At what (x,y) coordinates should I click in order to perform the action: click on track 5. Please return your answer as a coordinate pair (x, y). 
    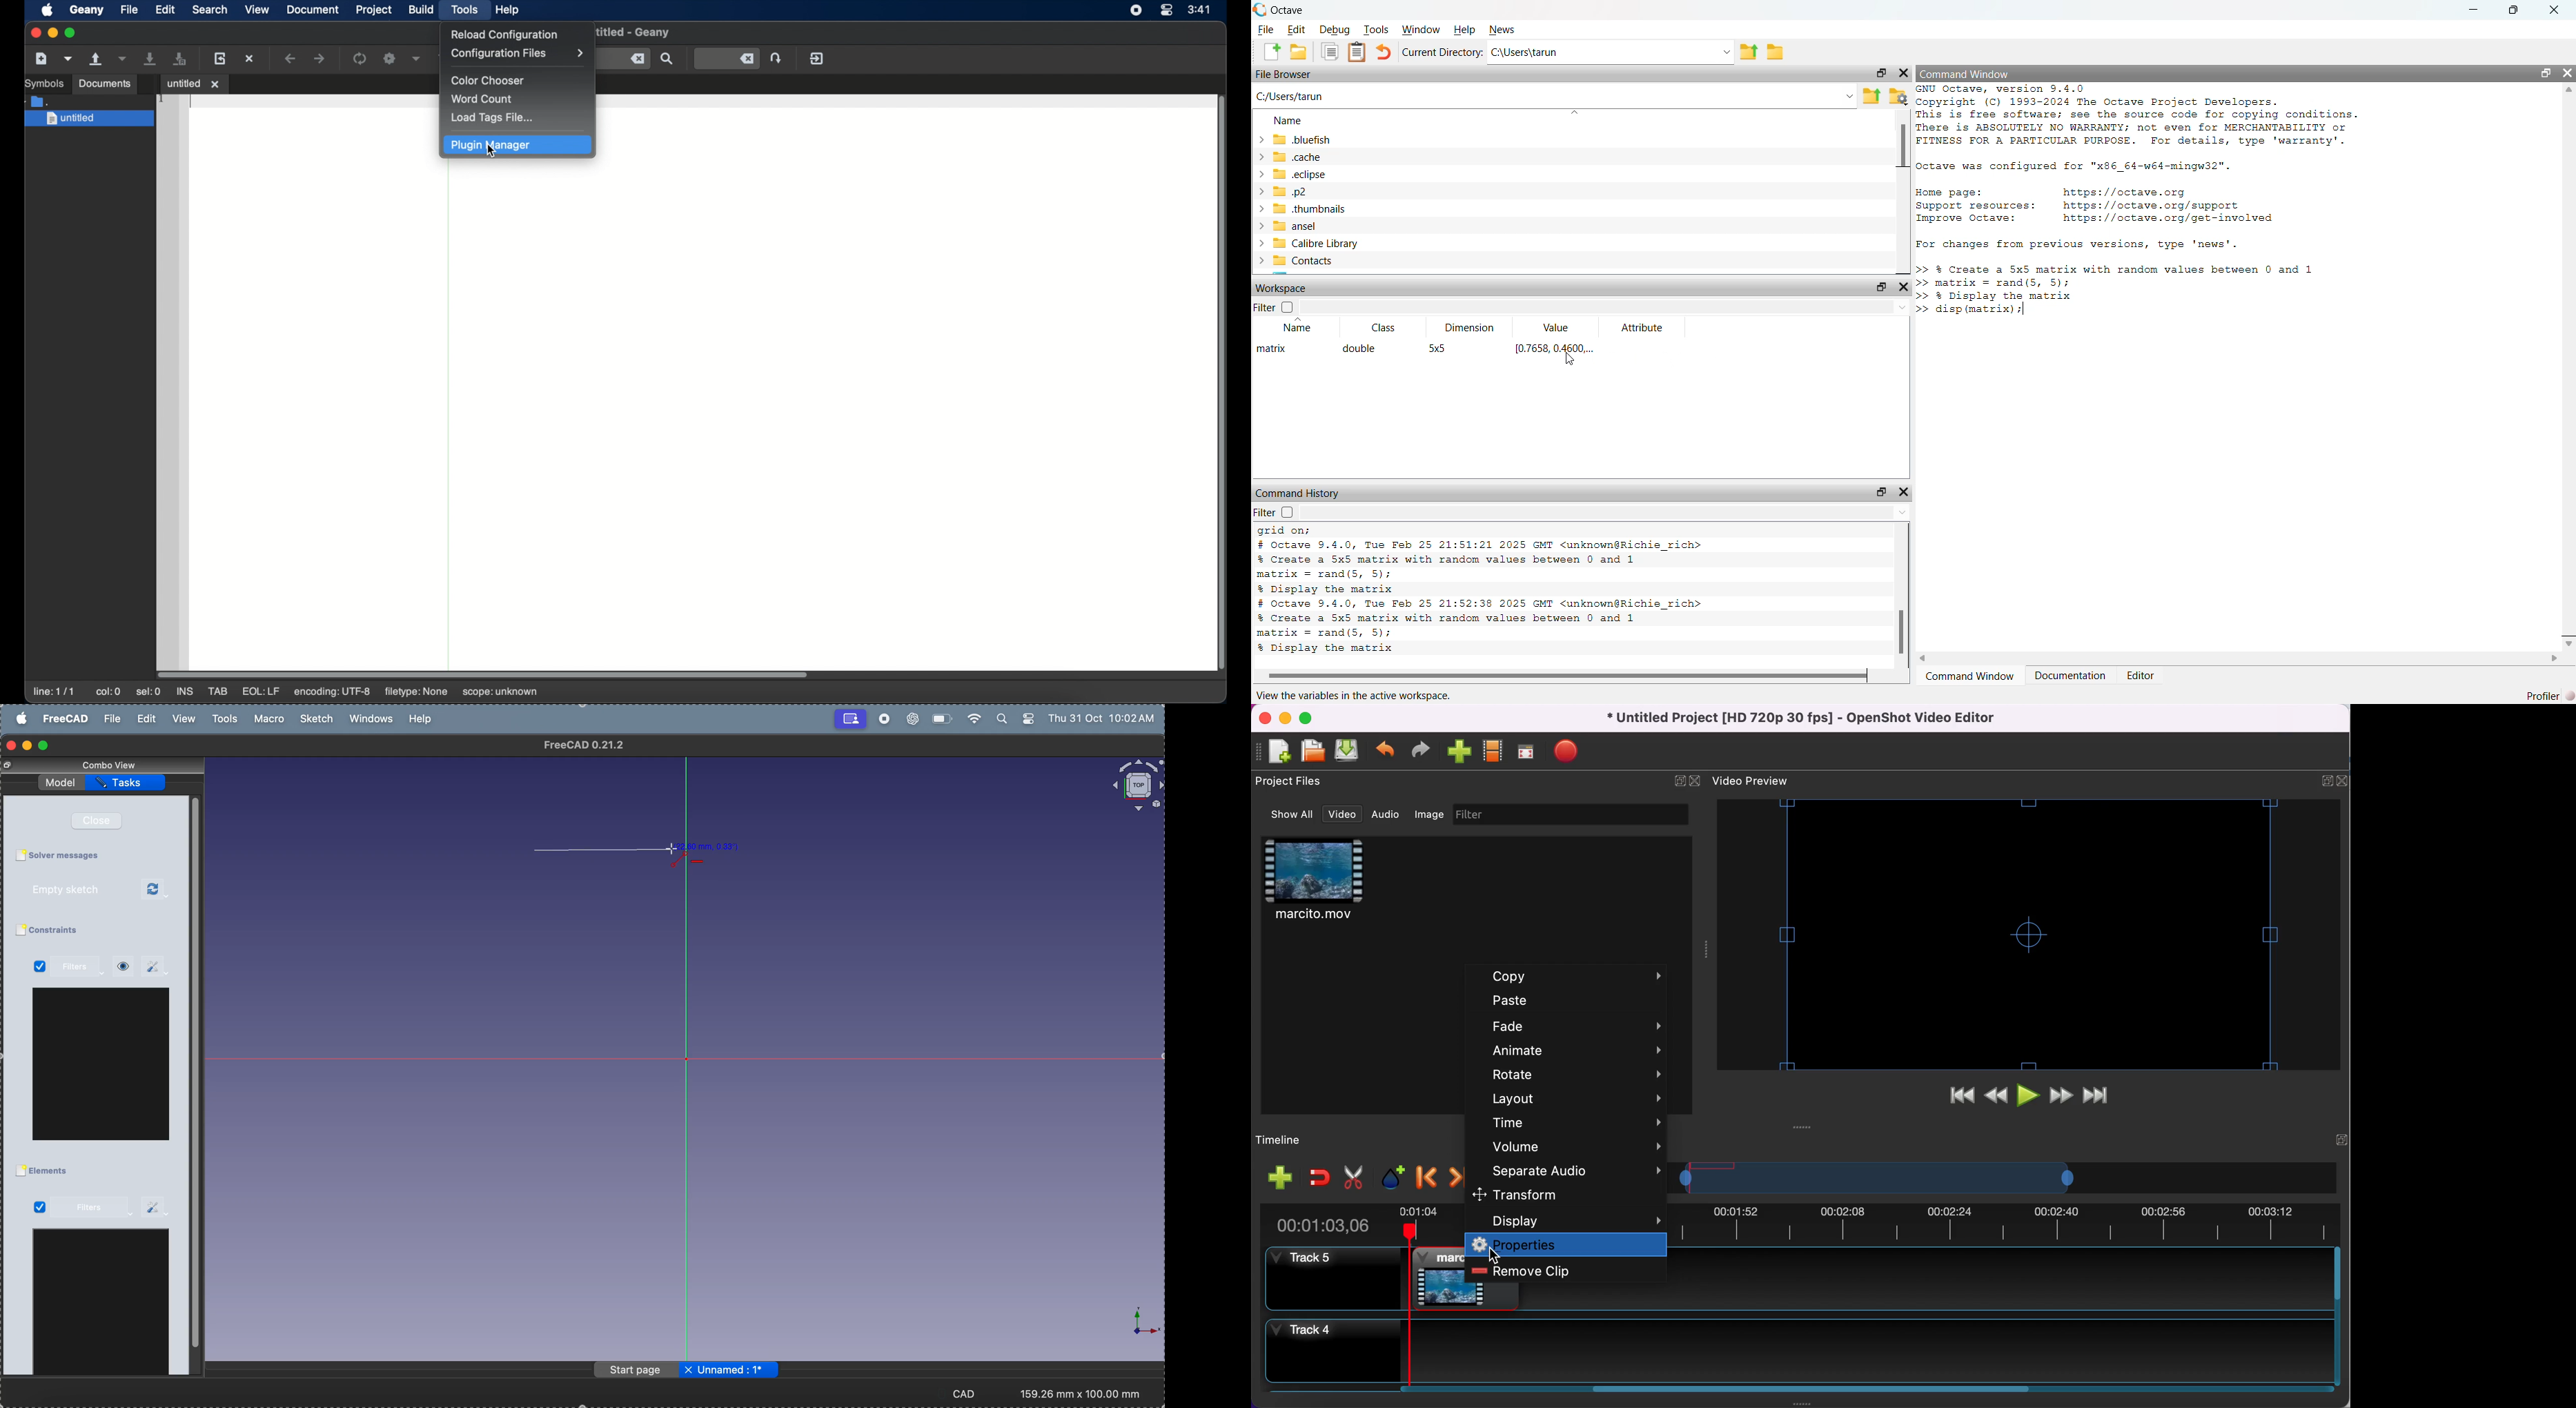
    Looking at the image, I should click on (1357, 1281).